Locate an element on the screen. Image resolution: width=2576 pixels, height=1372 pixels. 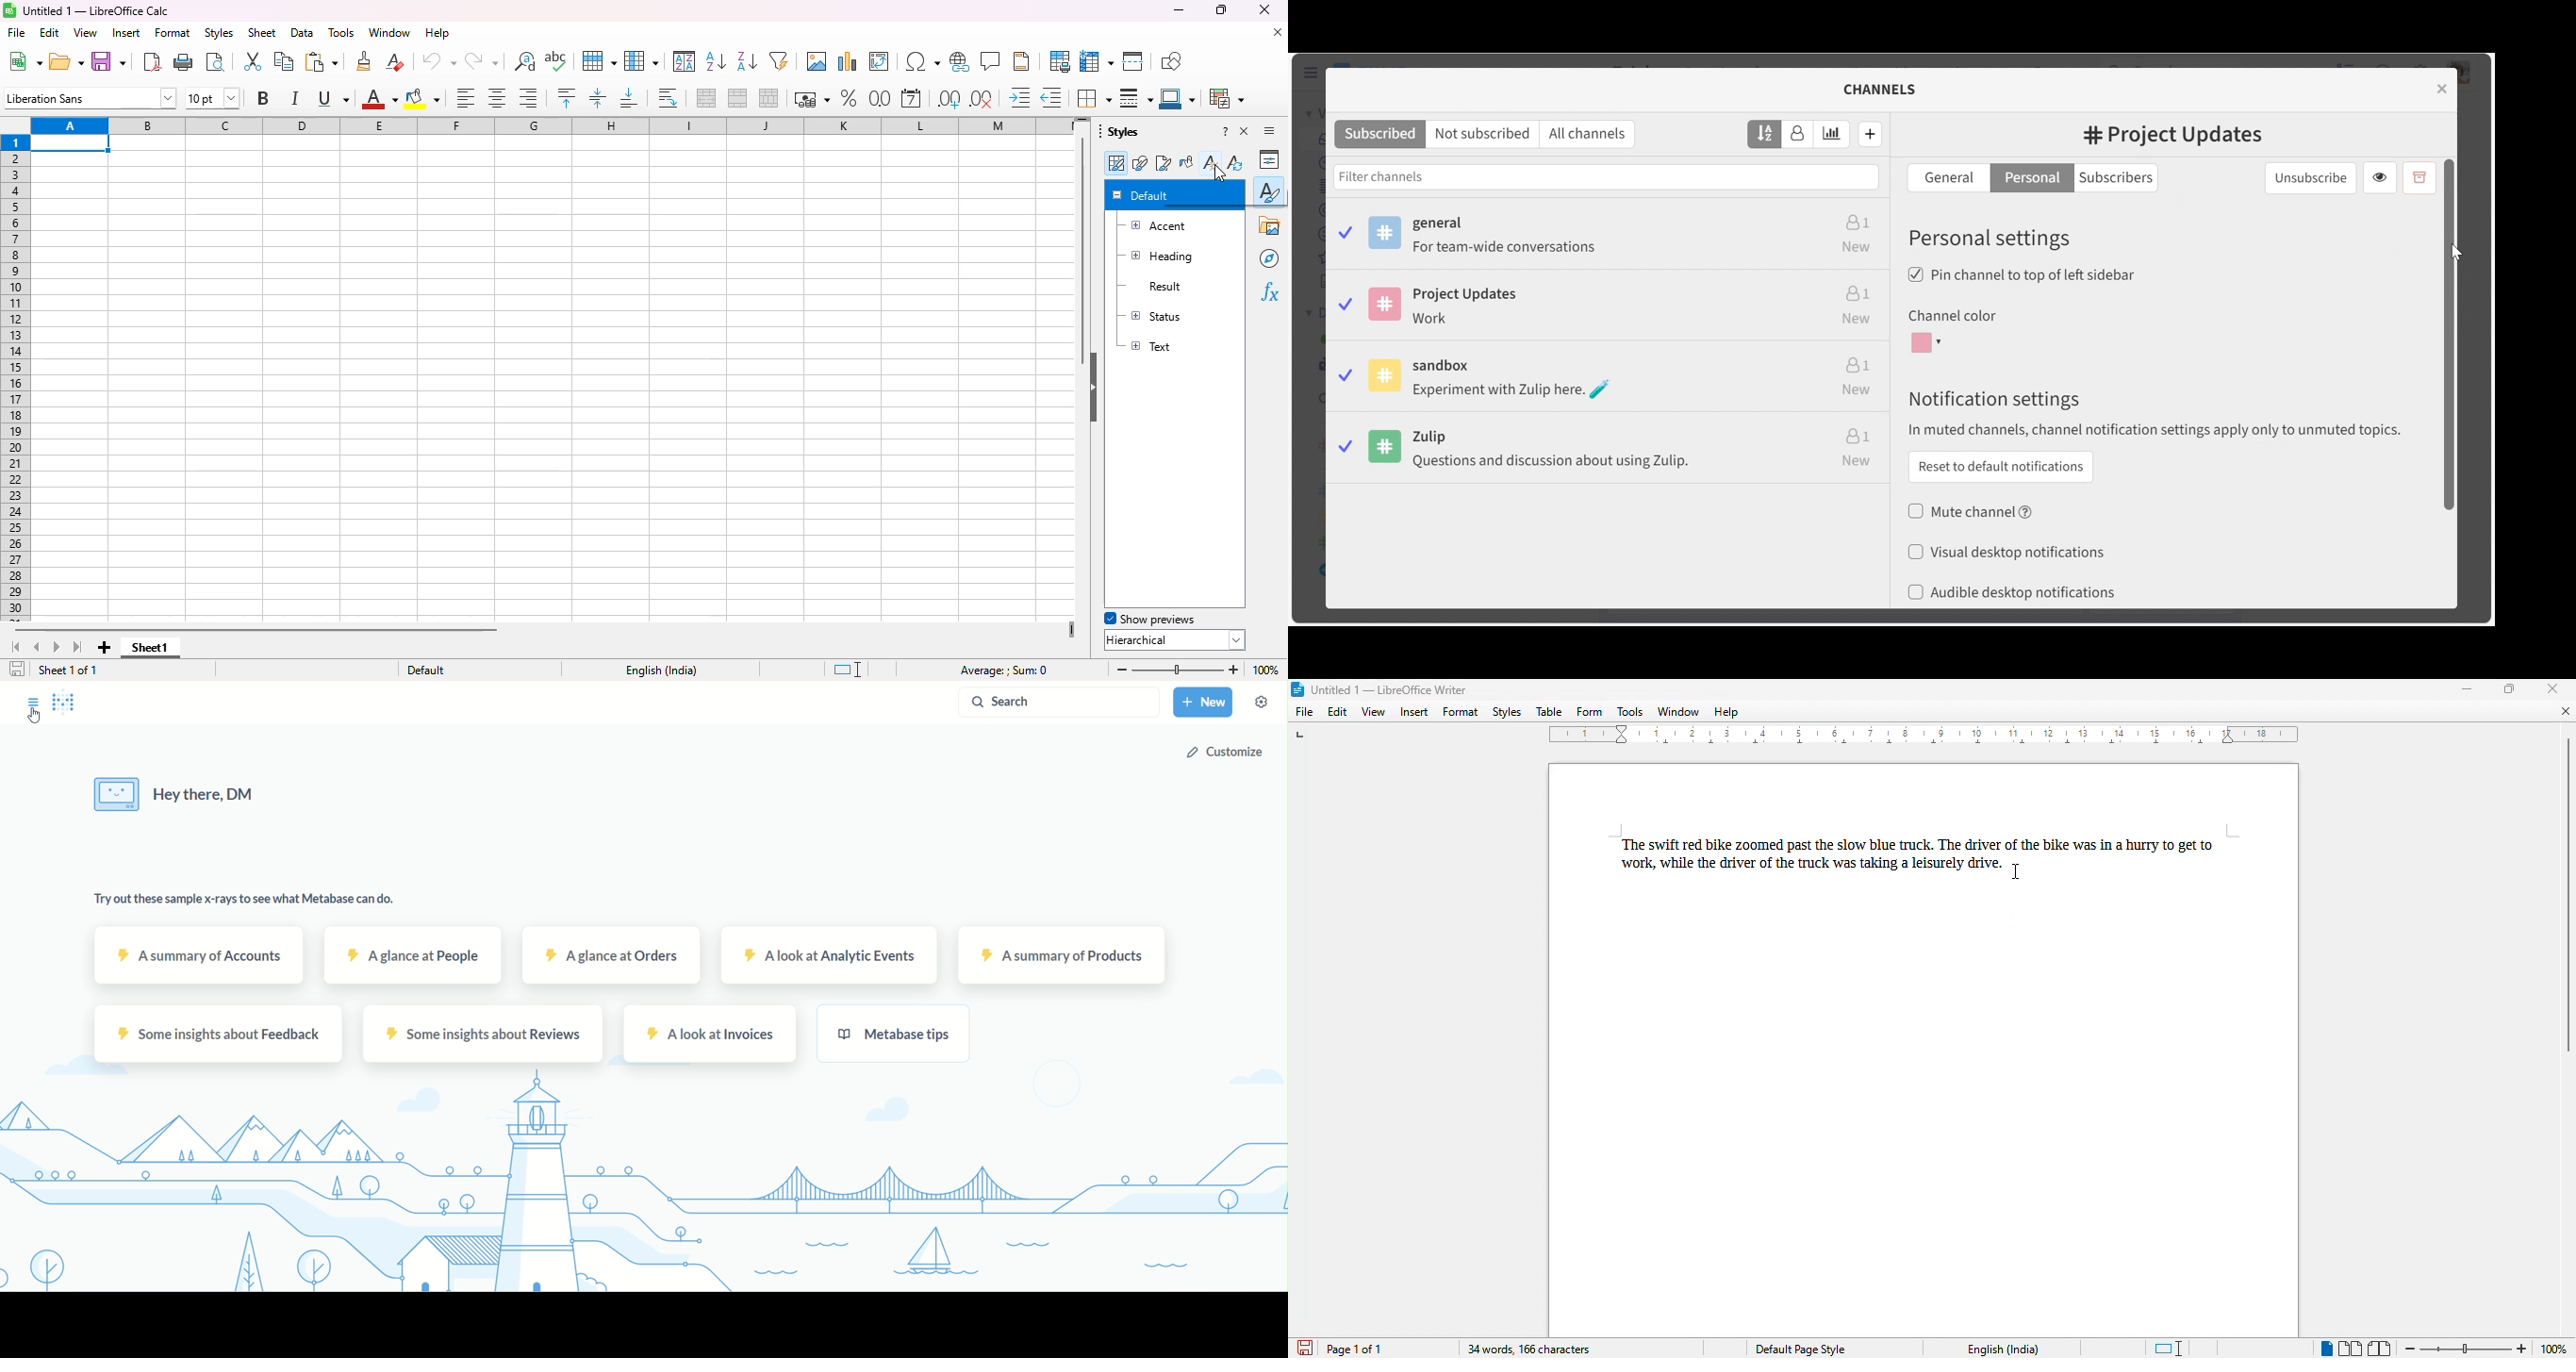
sort descending is located at coordinates (748, 61).